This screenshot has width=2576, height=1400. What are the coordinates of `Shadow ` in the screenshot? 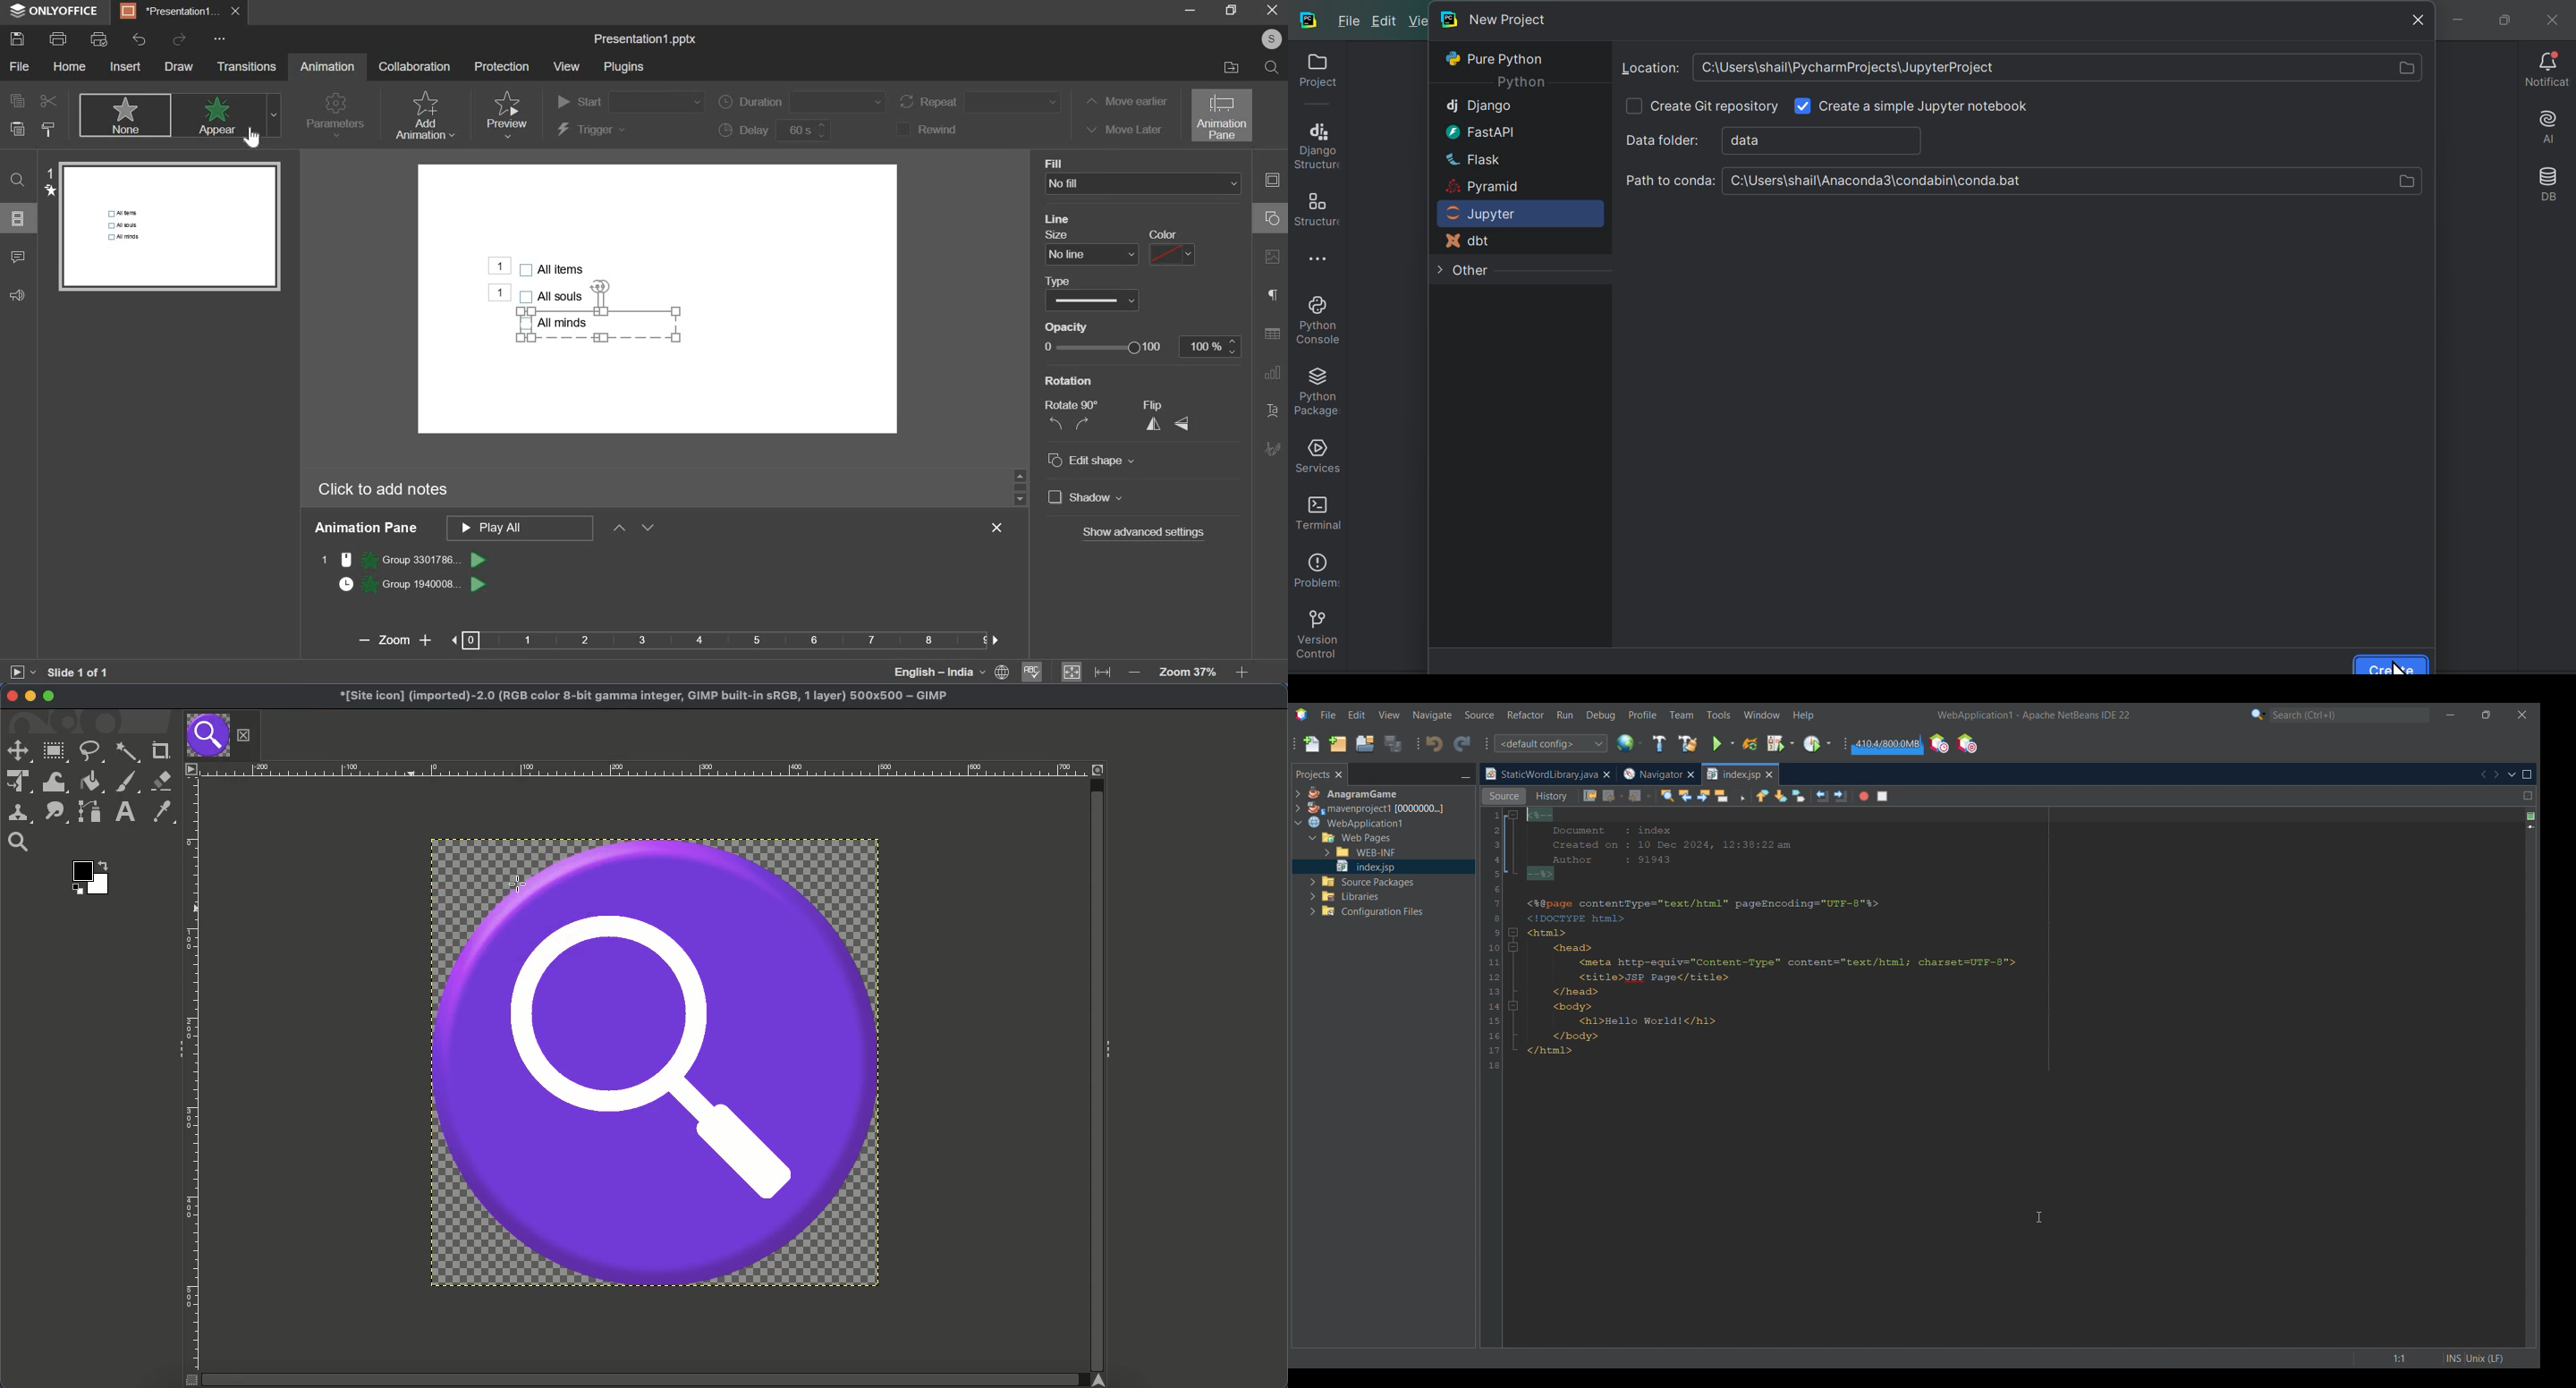 It's located at (1095, 498).